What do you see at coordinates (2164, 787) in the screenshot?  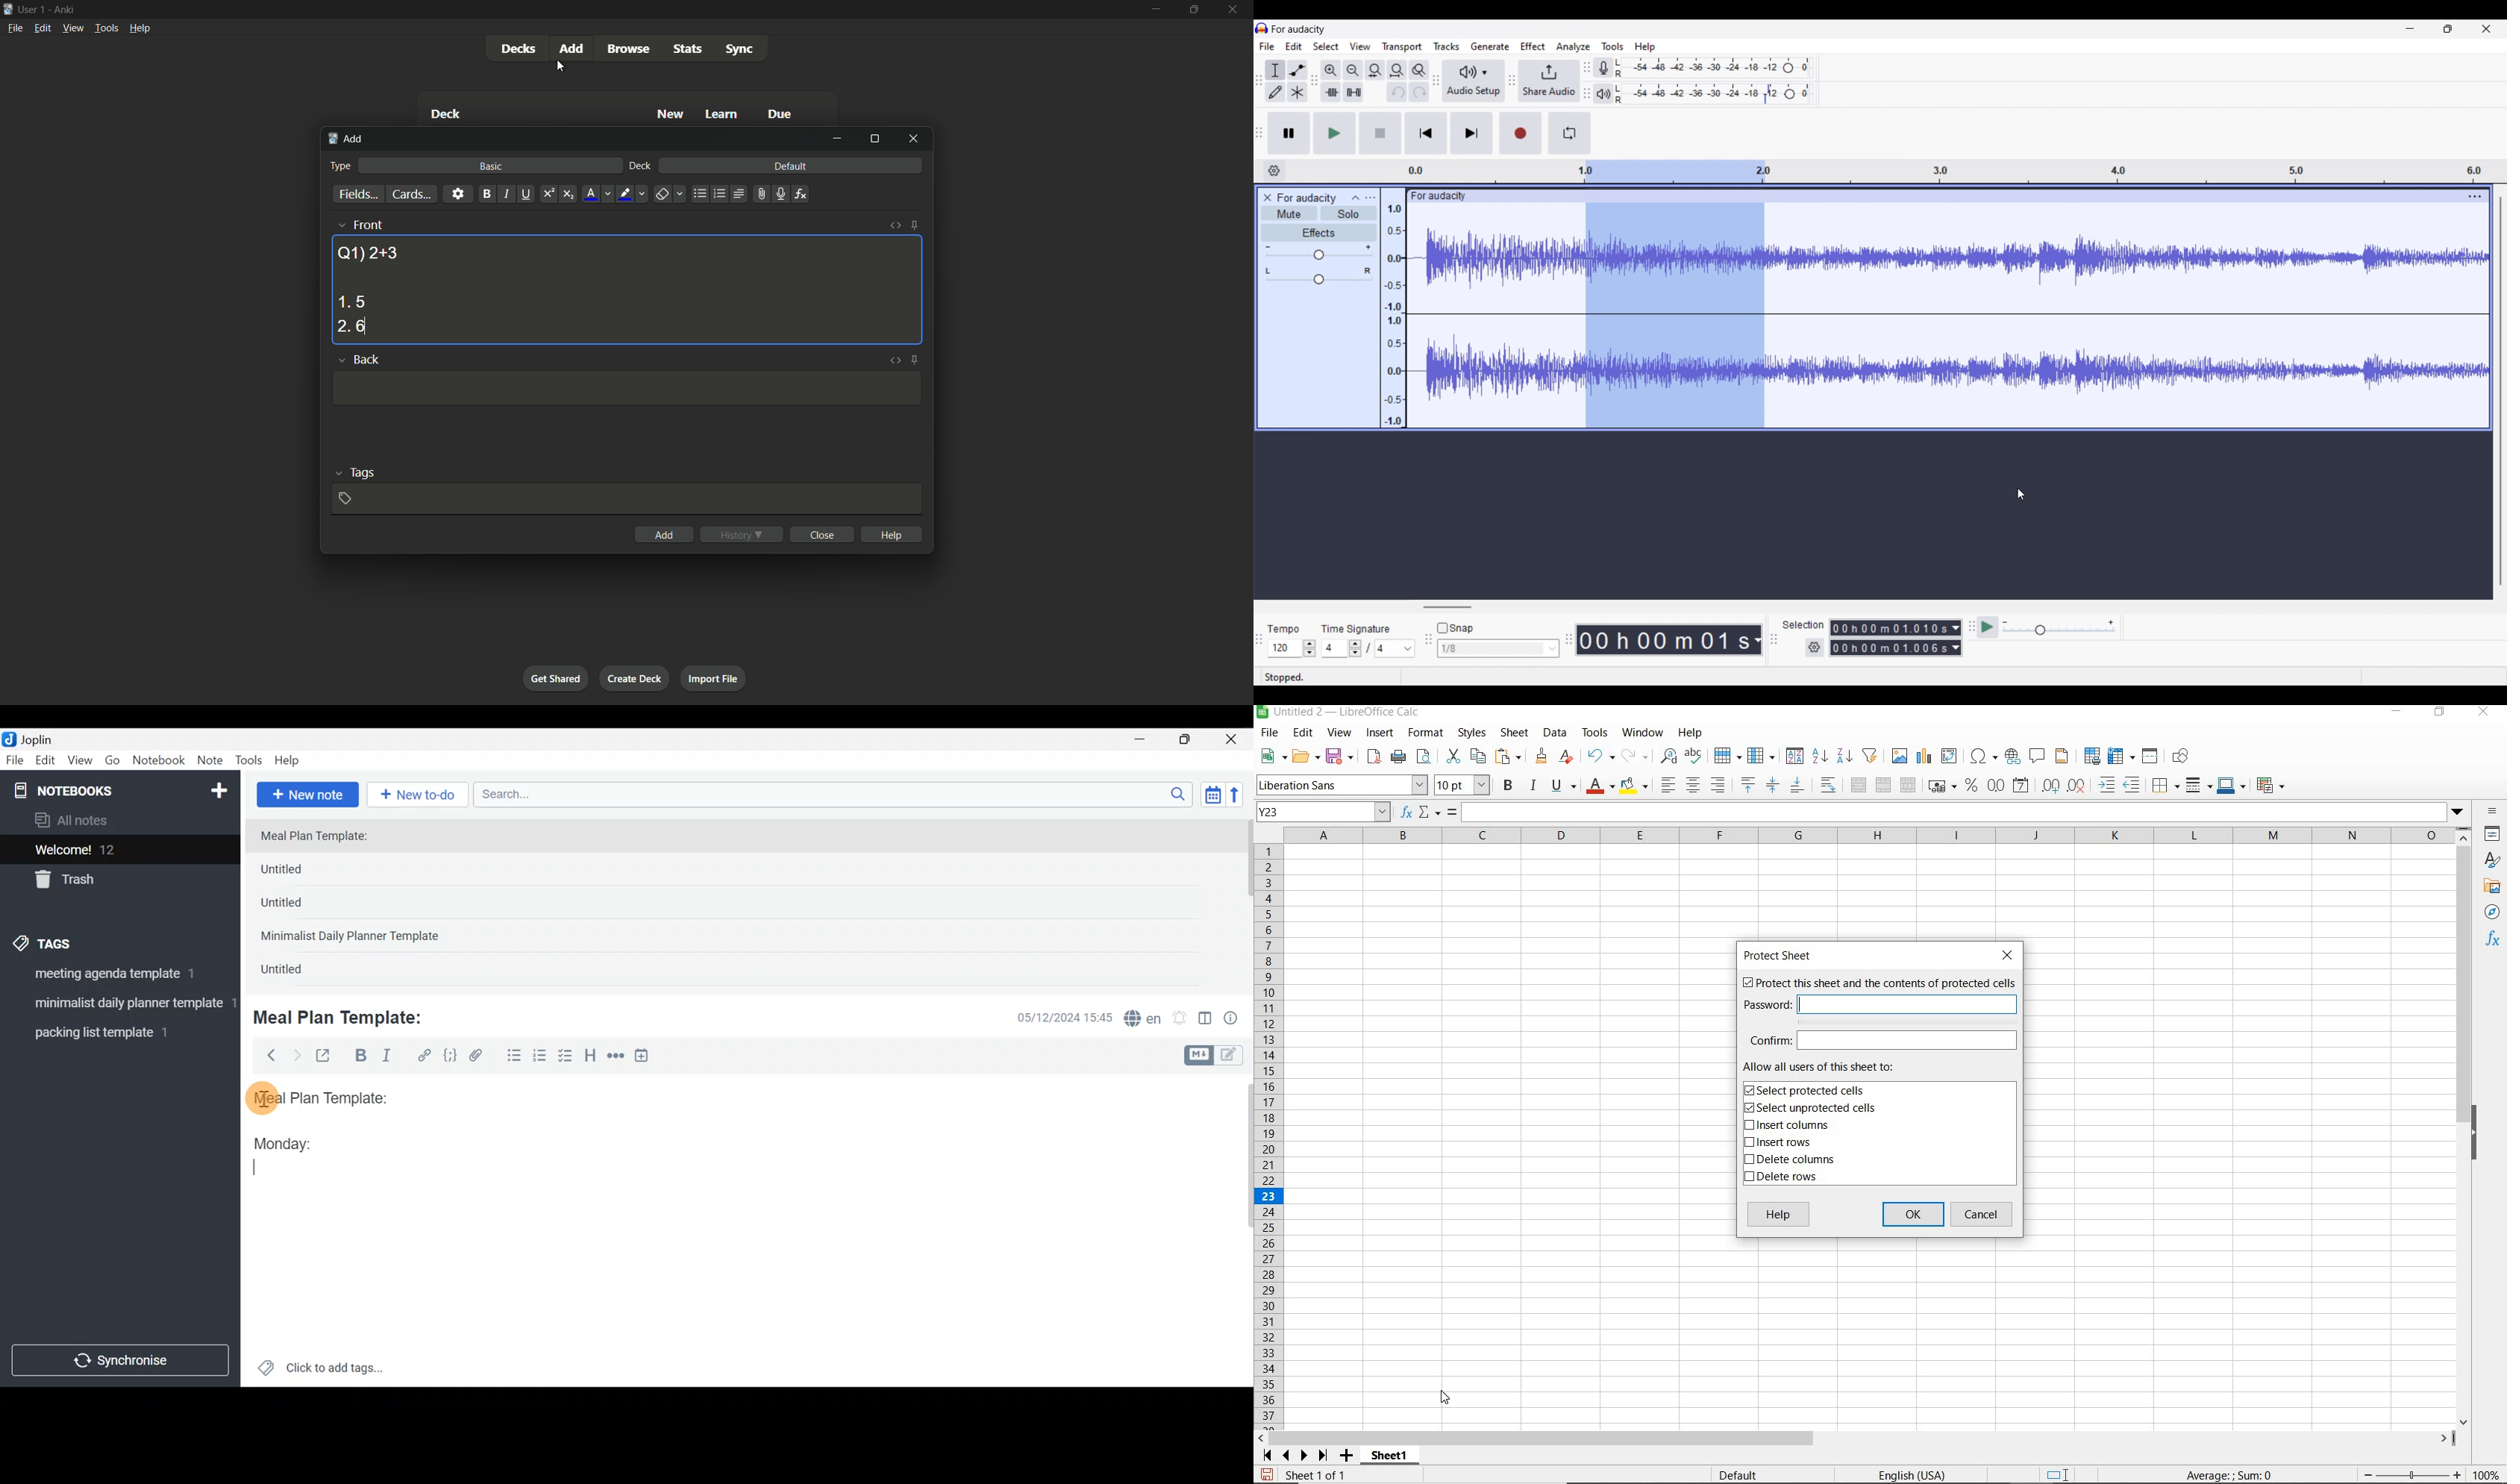 I see `BORDERS` at bounding box center [2164, 787].